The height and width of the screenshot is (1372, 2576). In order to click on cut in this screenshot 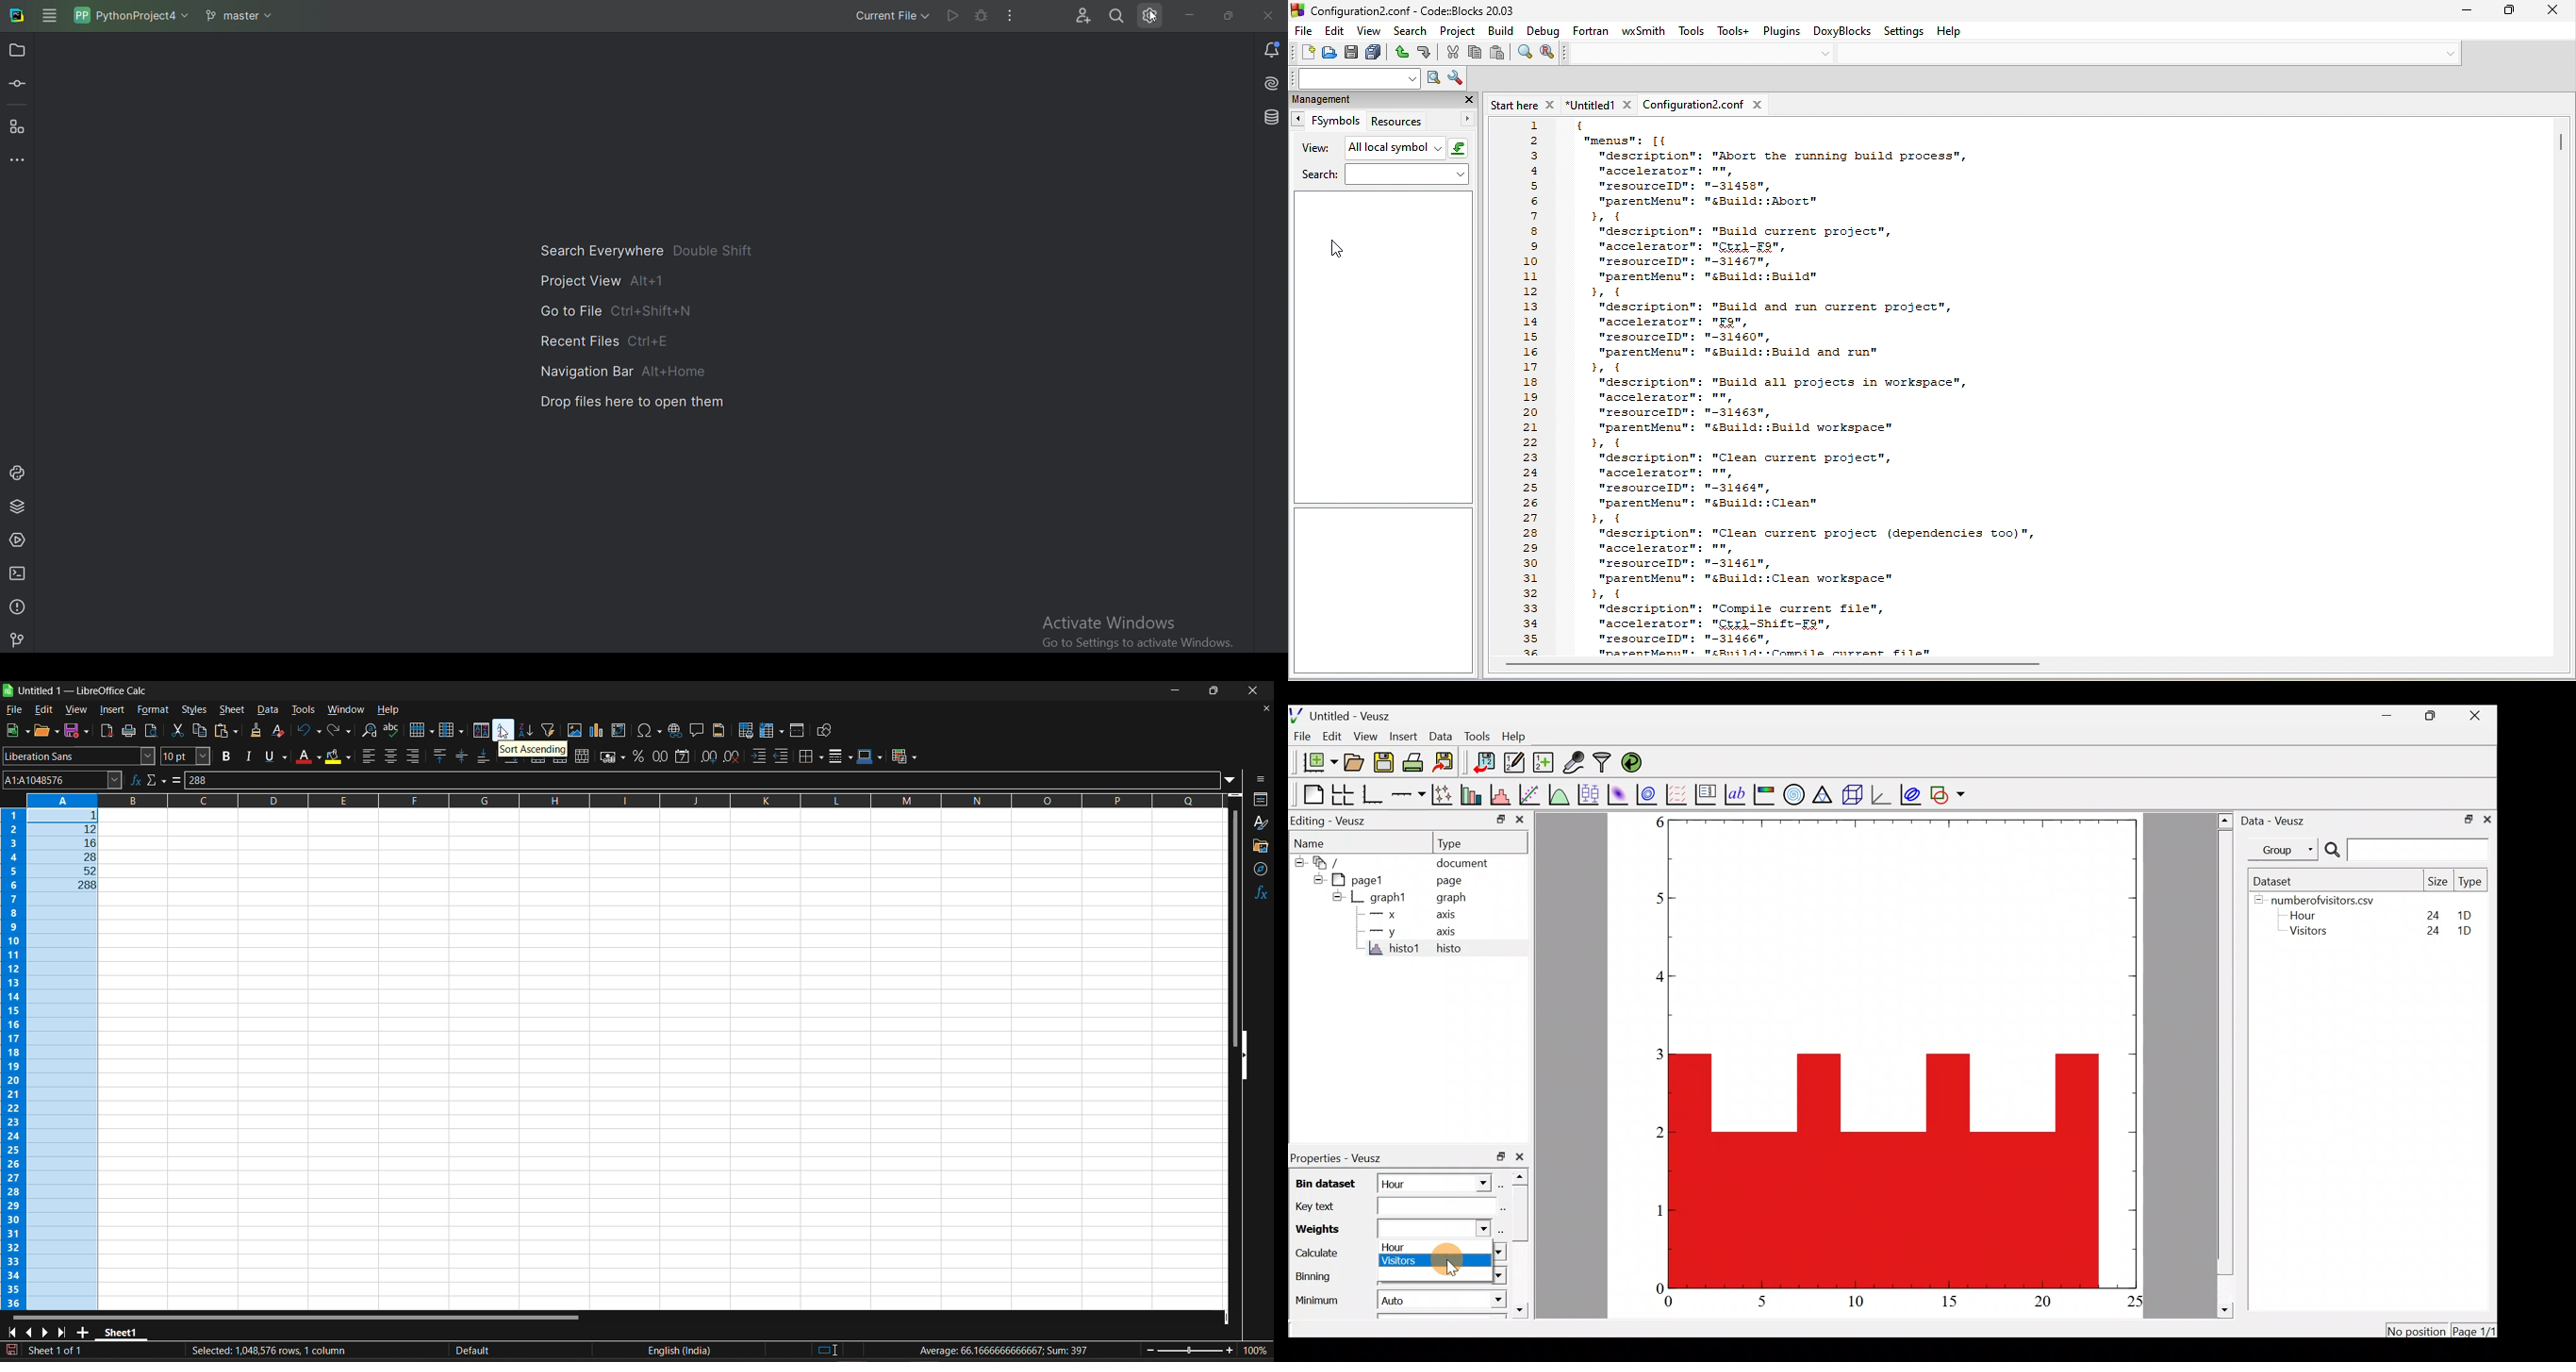, I will do `click(176, 731)`.